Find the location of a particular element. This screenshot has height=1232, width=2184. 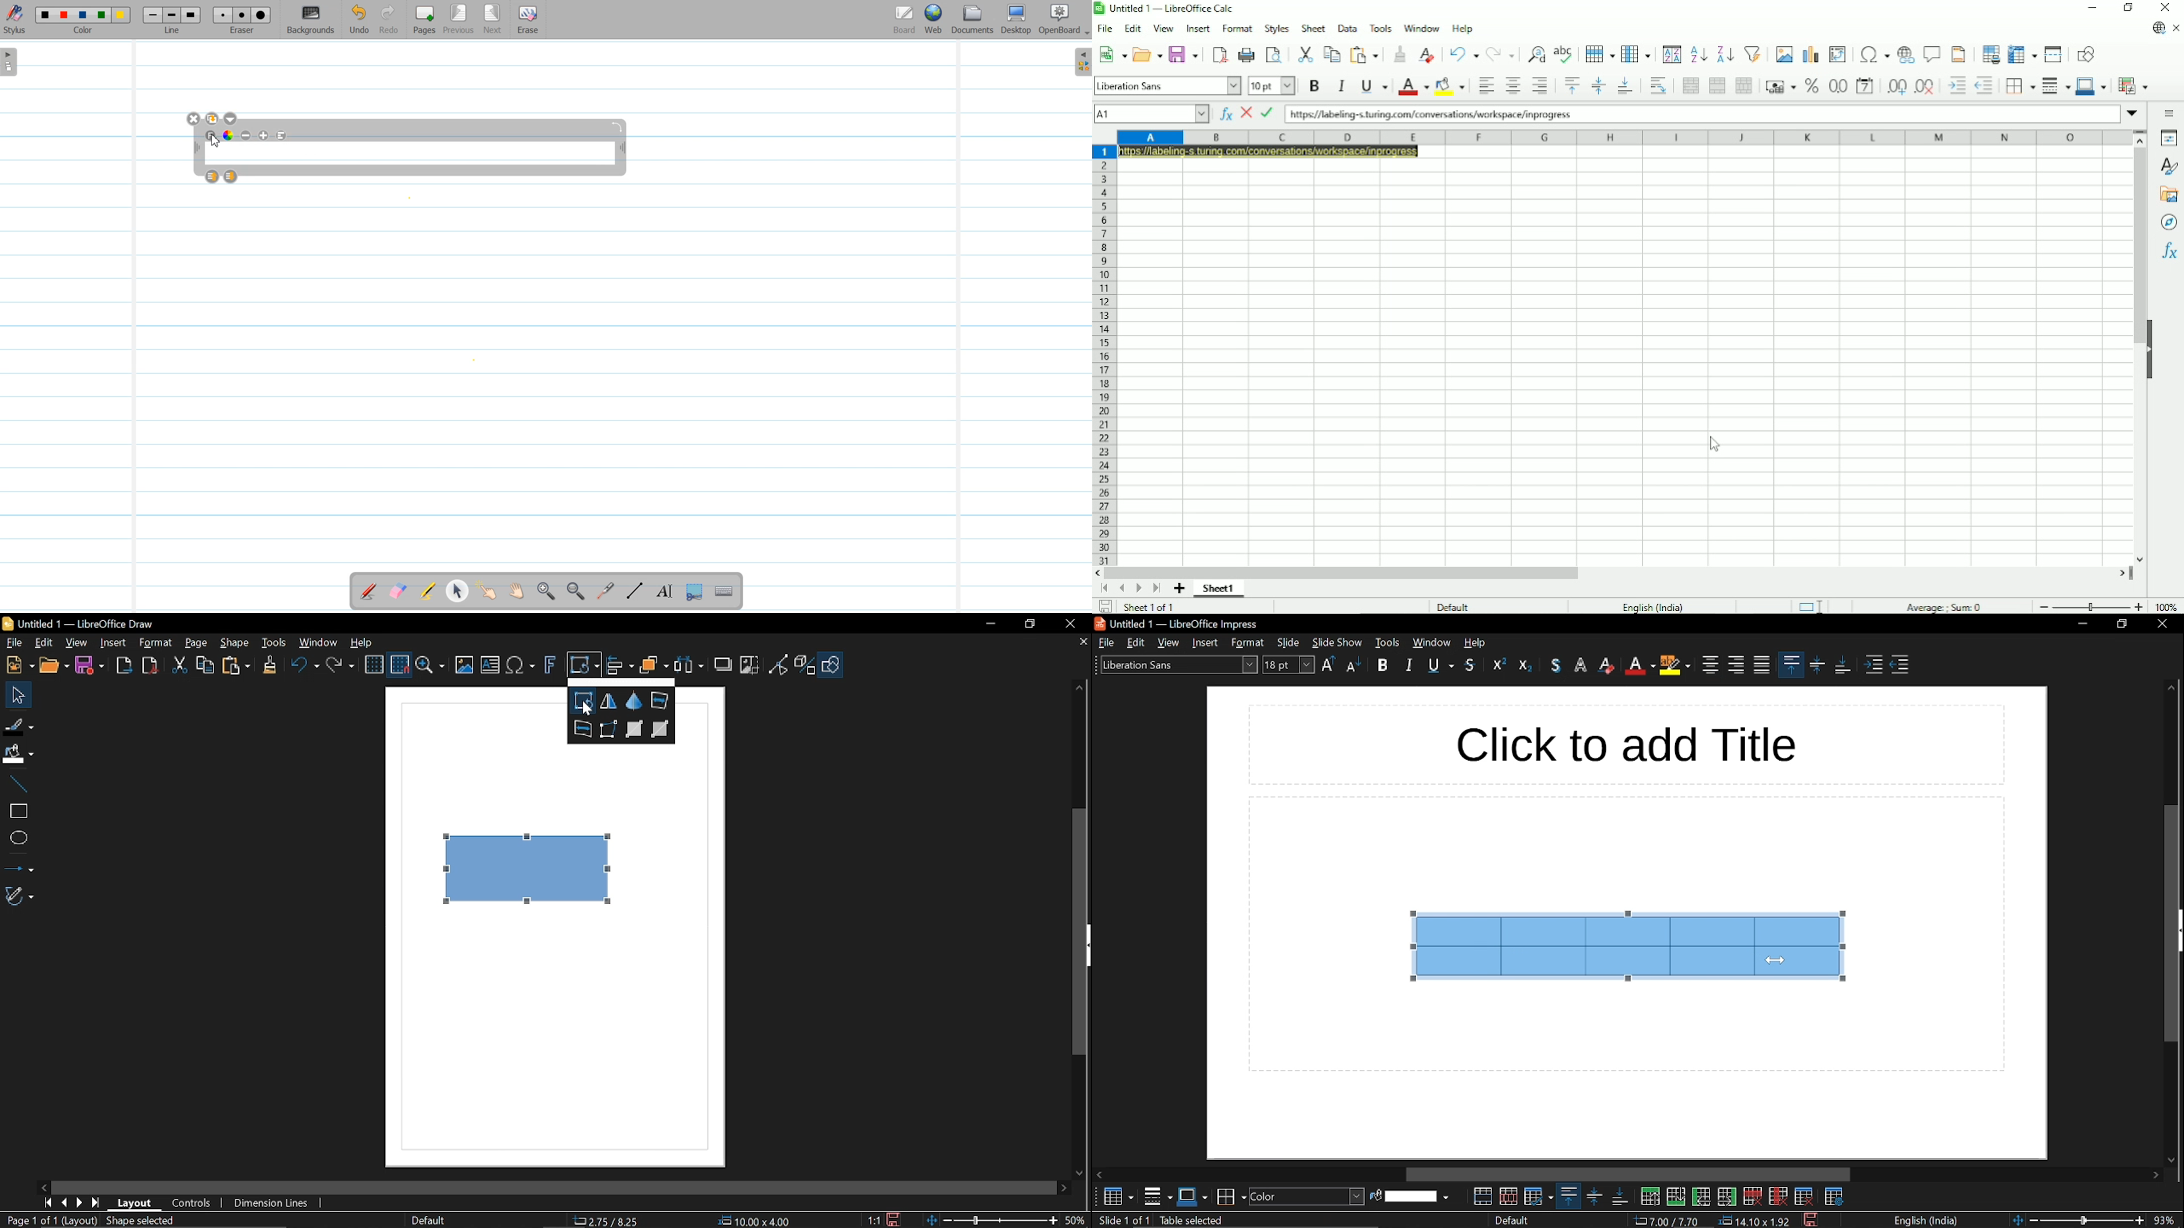

tools is located at coordinates (1389, 643).